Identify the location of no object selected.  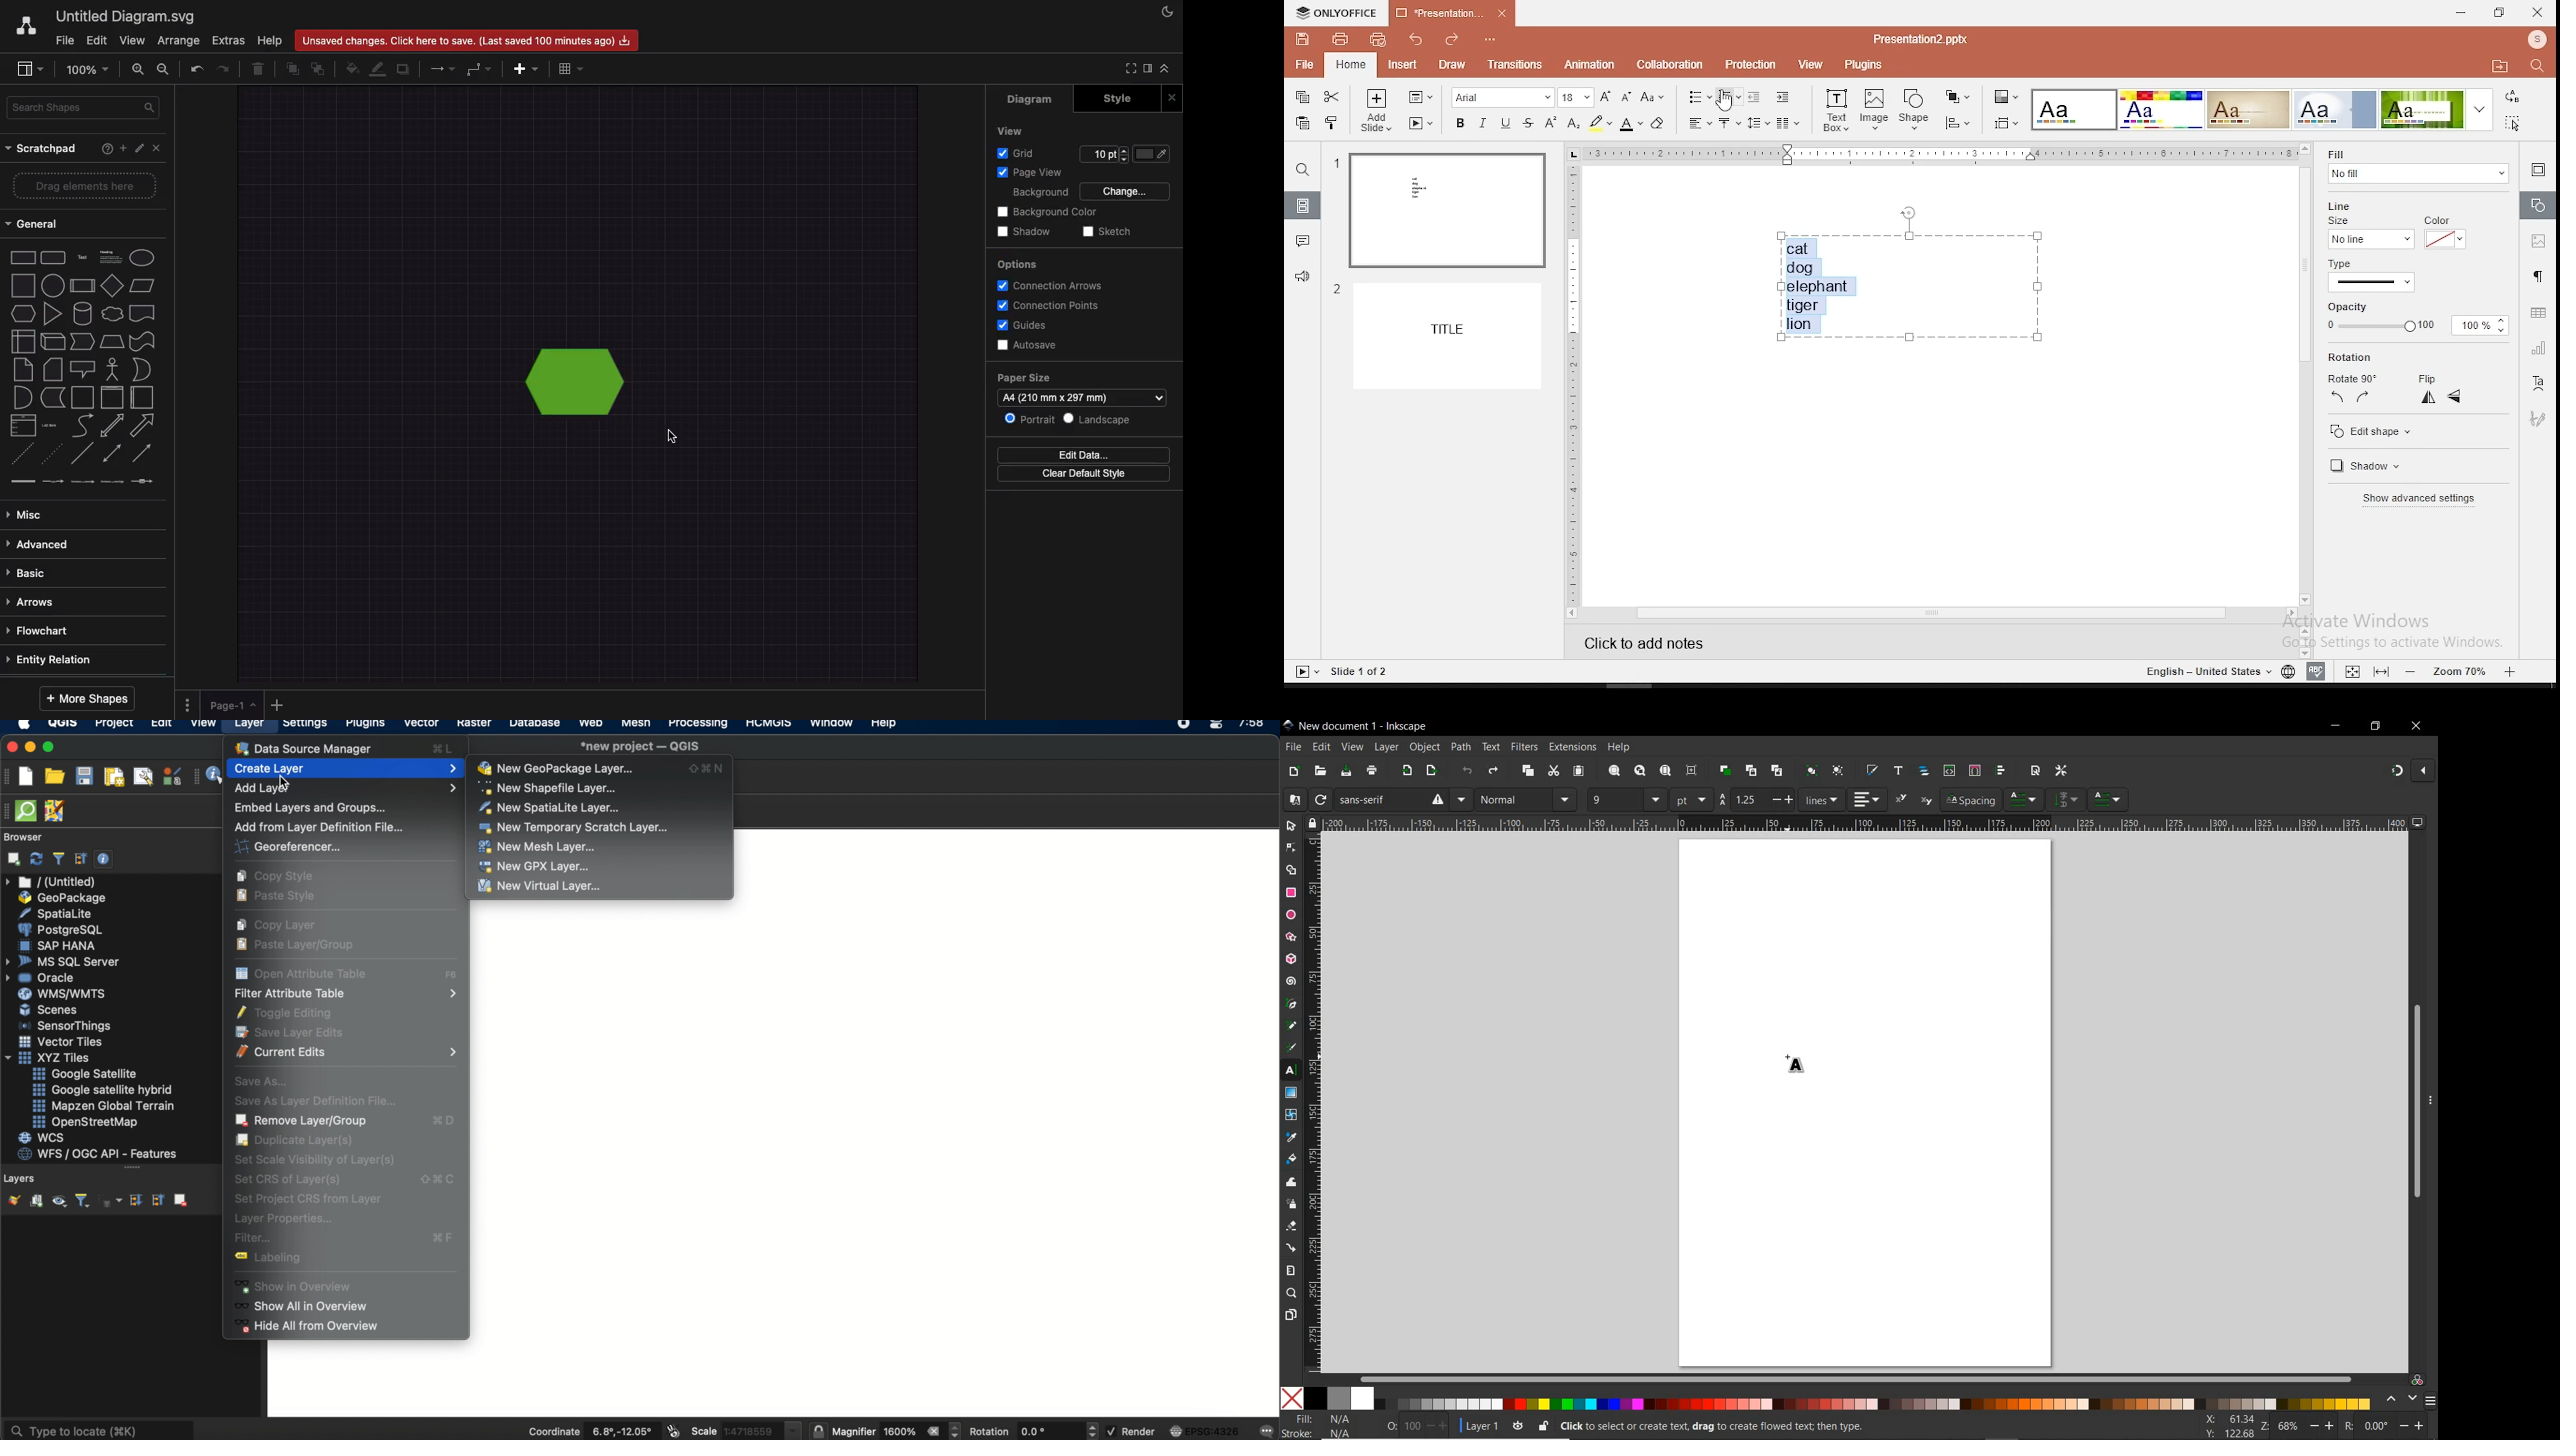
(1808, 1426).